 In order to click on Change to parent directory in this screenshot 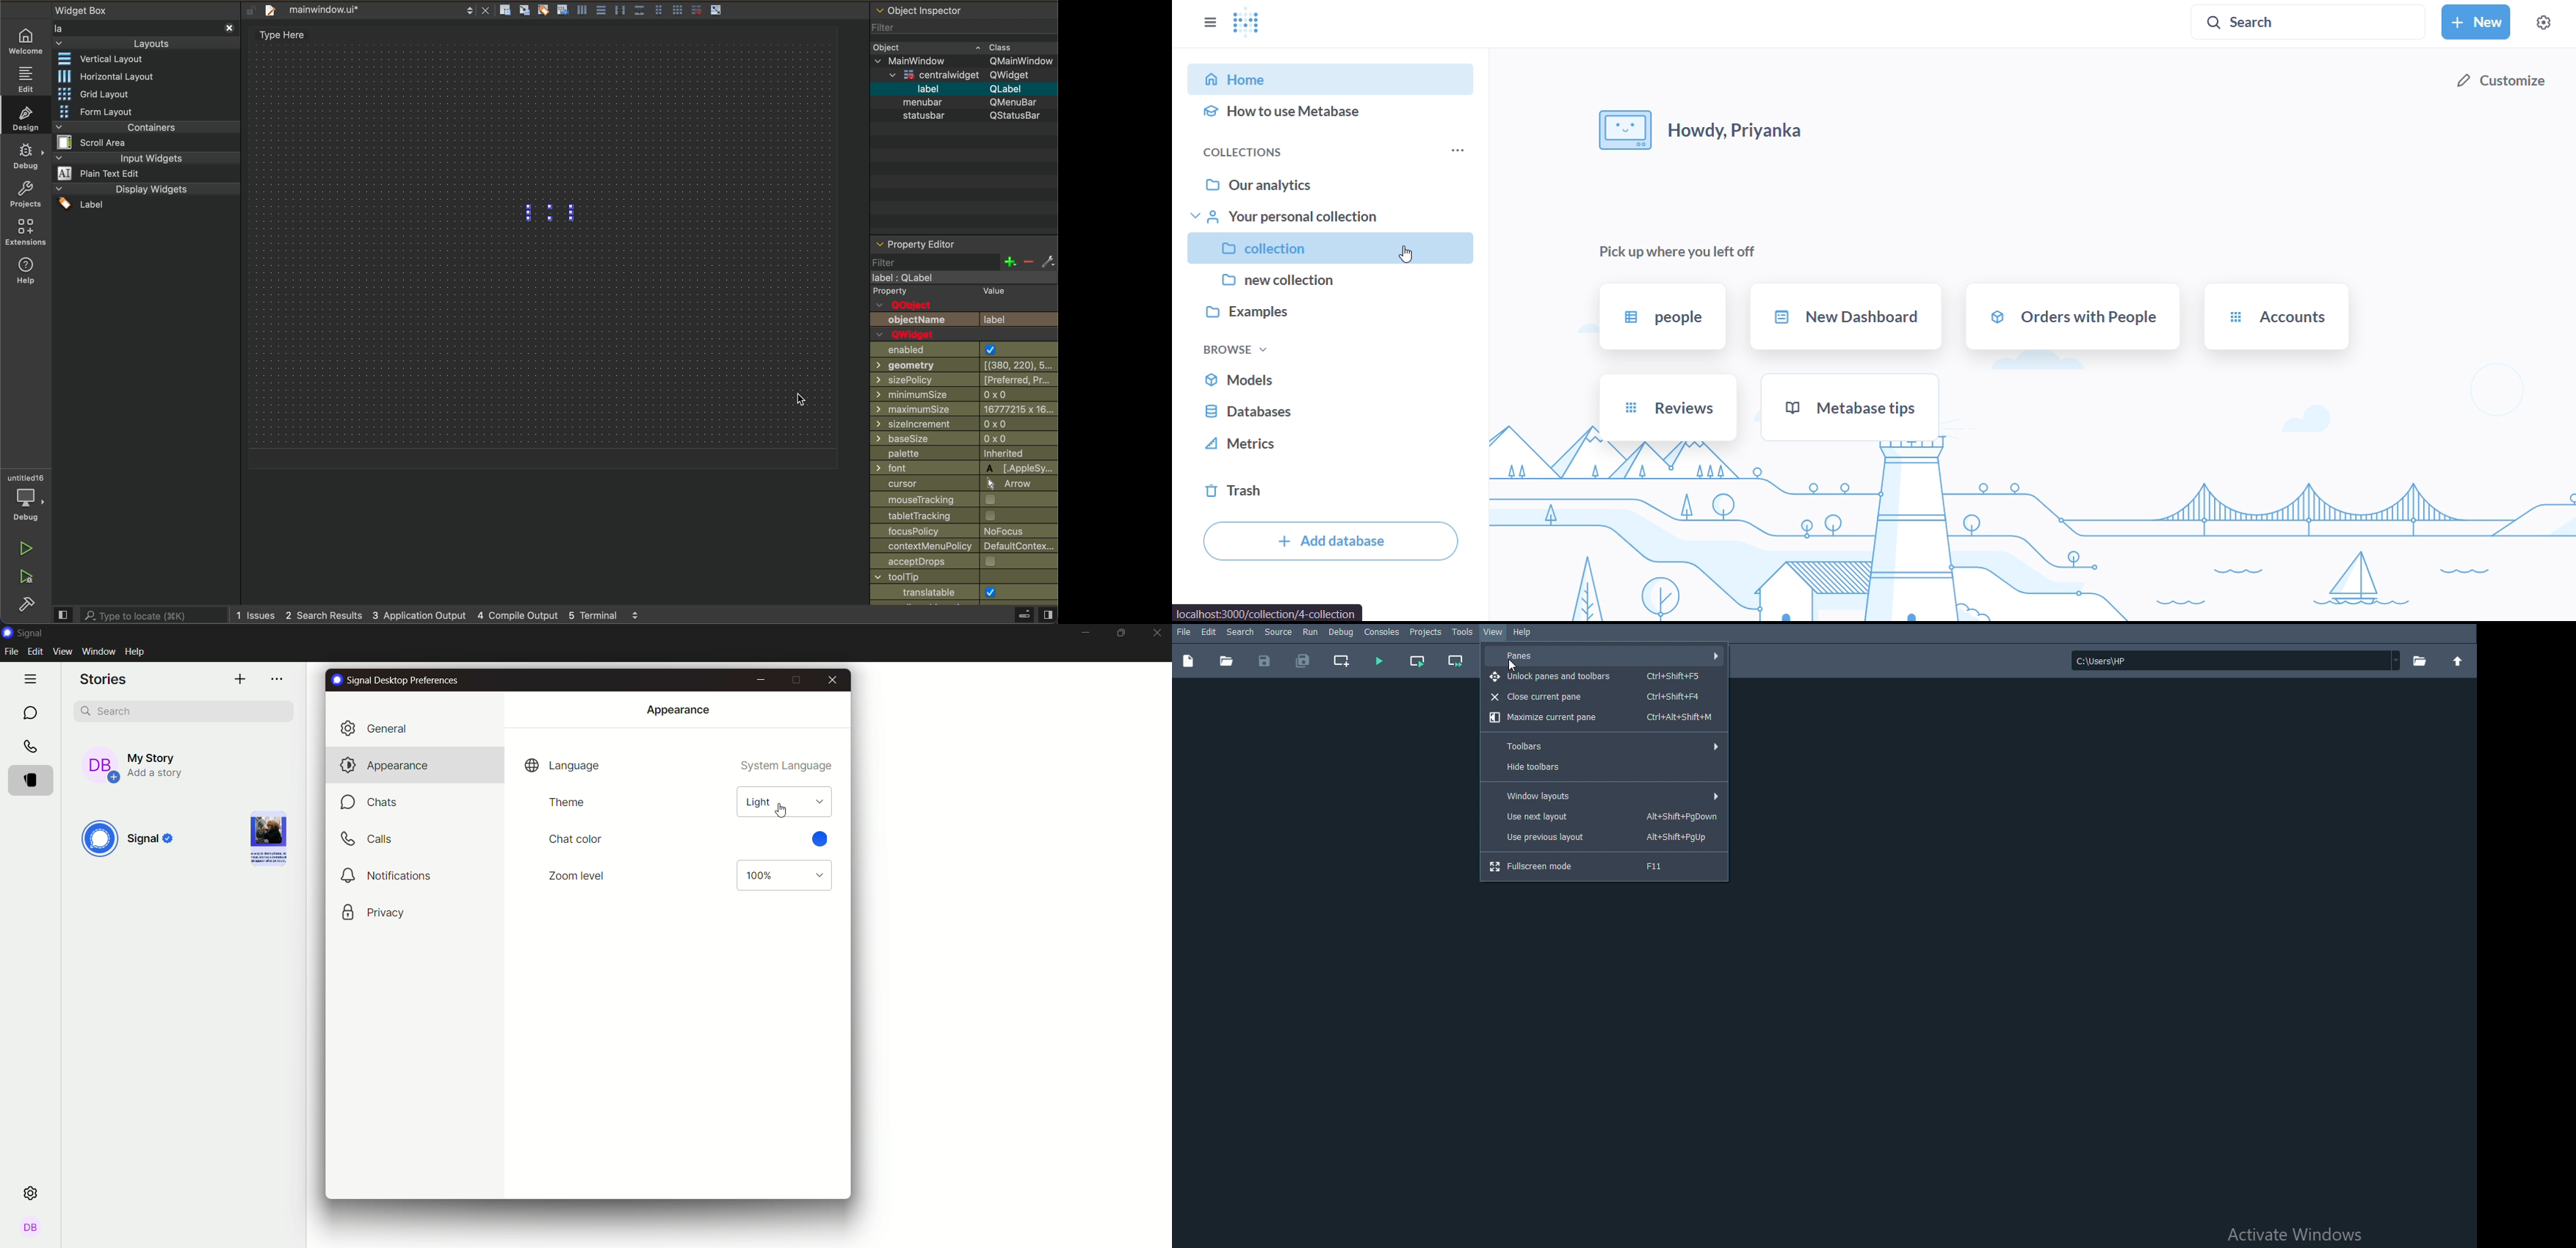, I will do `click(2458, 661)`.